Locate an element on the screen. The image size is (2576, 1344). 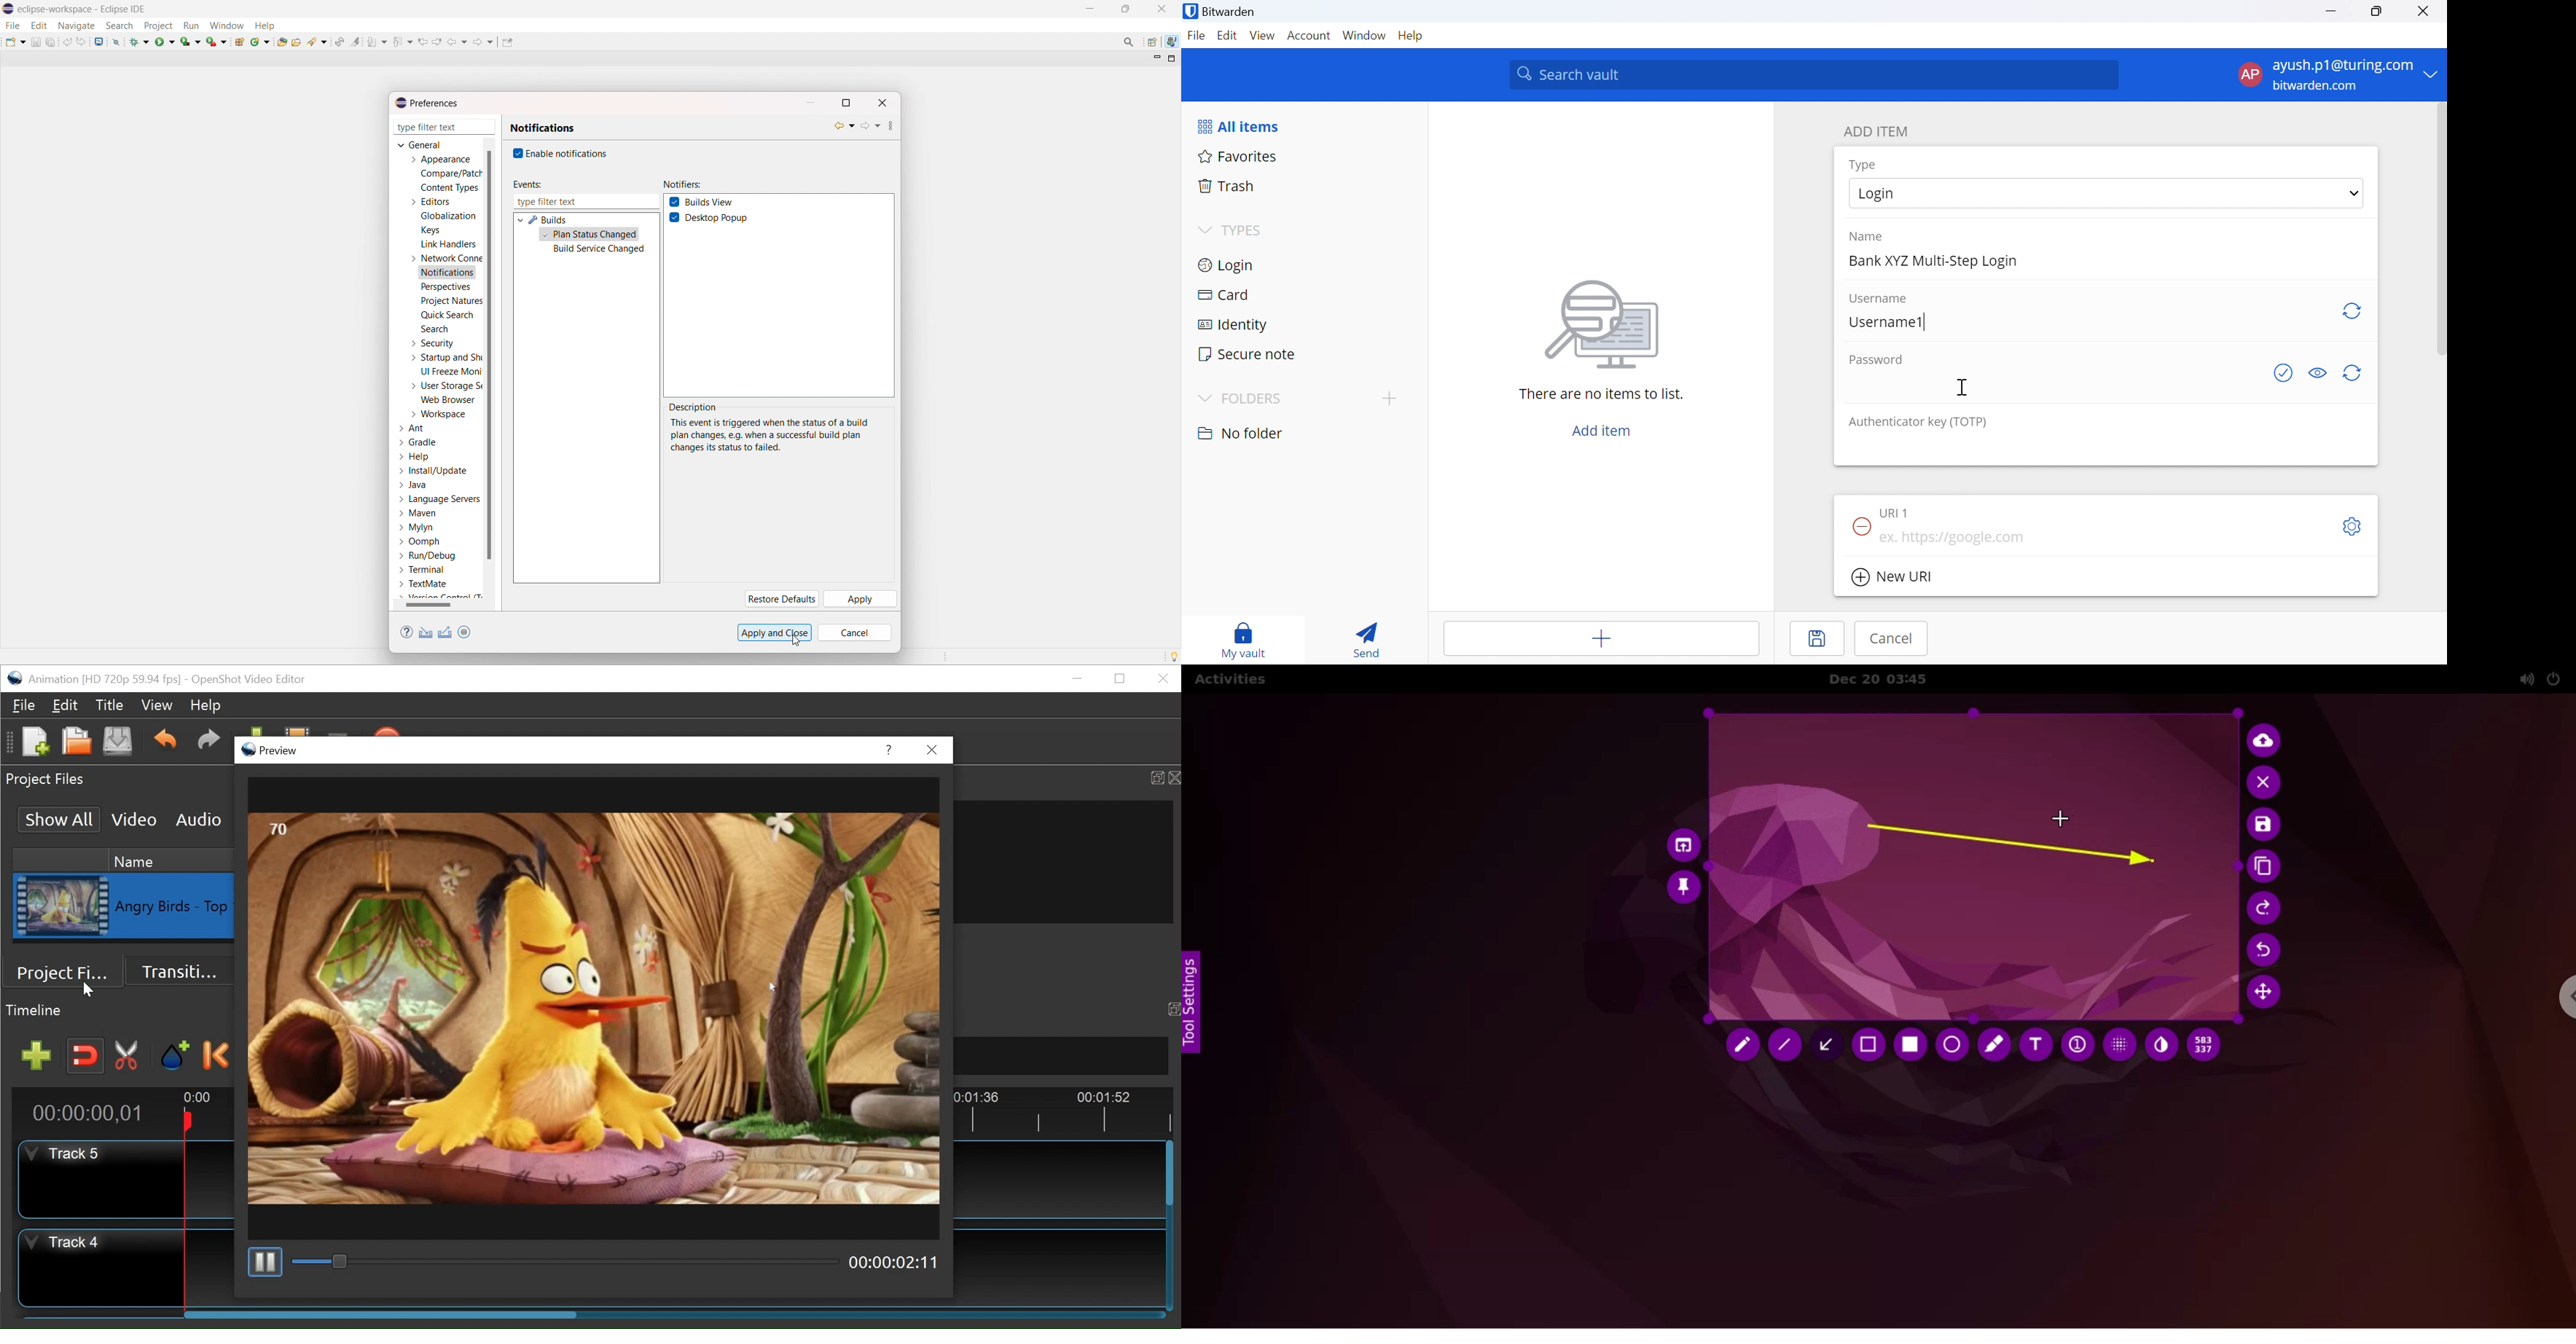
toggle ant mark occurances is located at coordinates (355, 41).